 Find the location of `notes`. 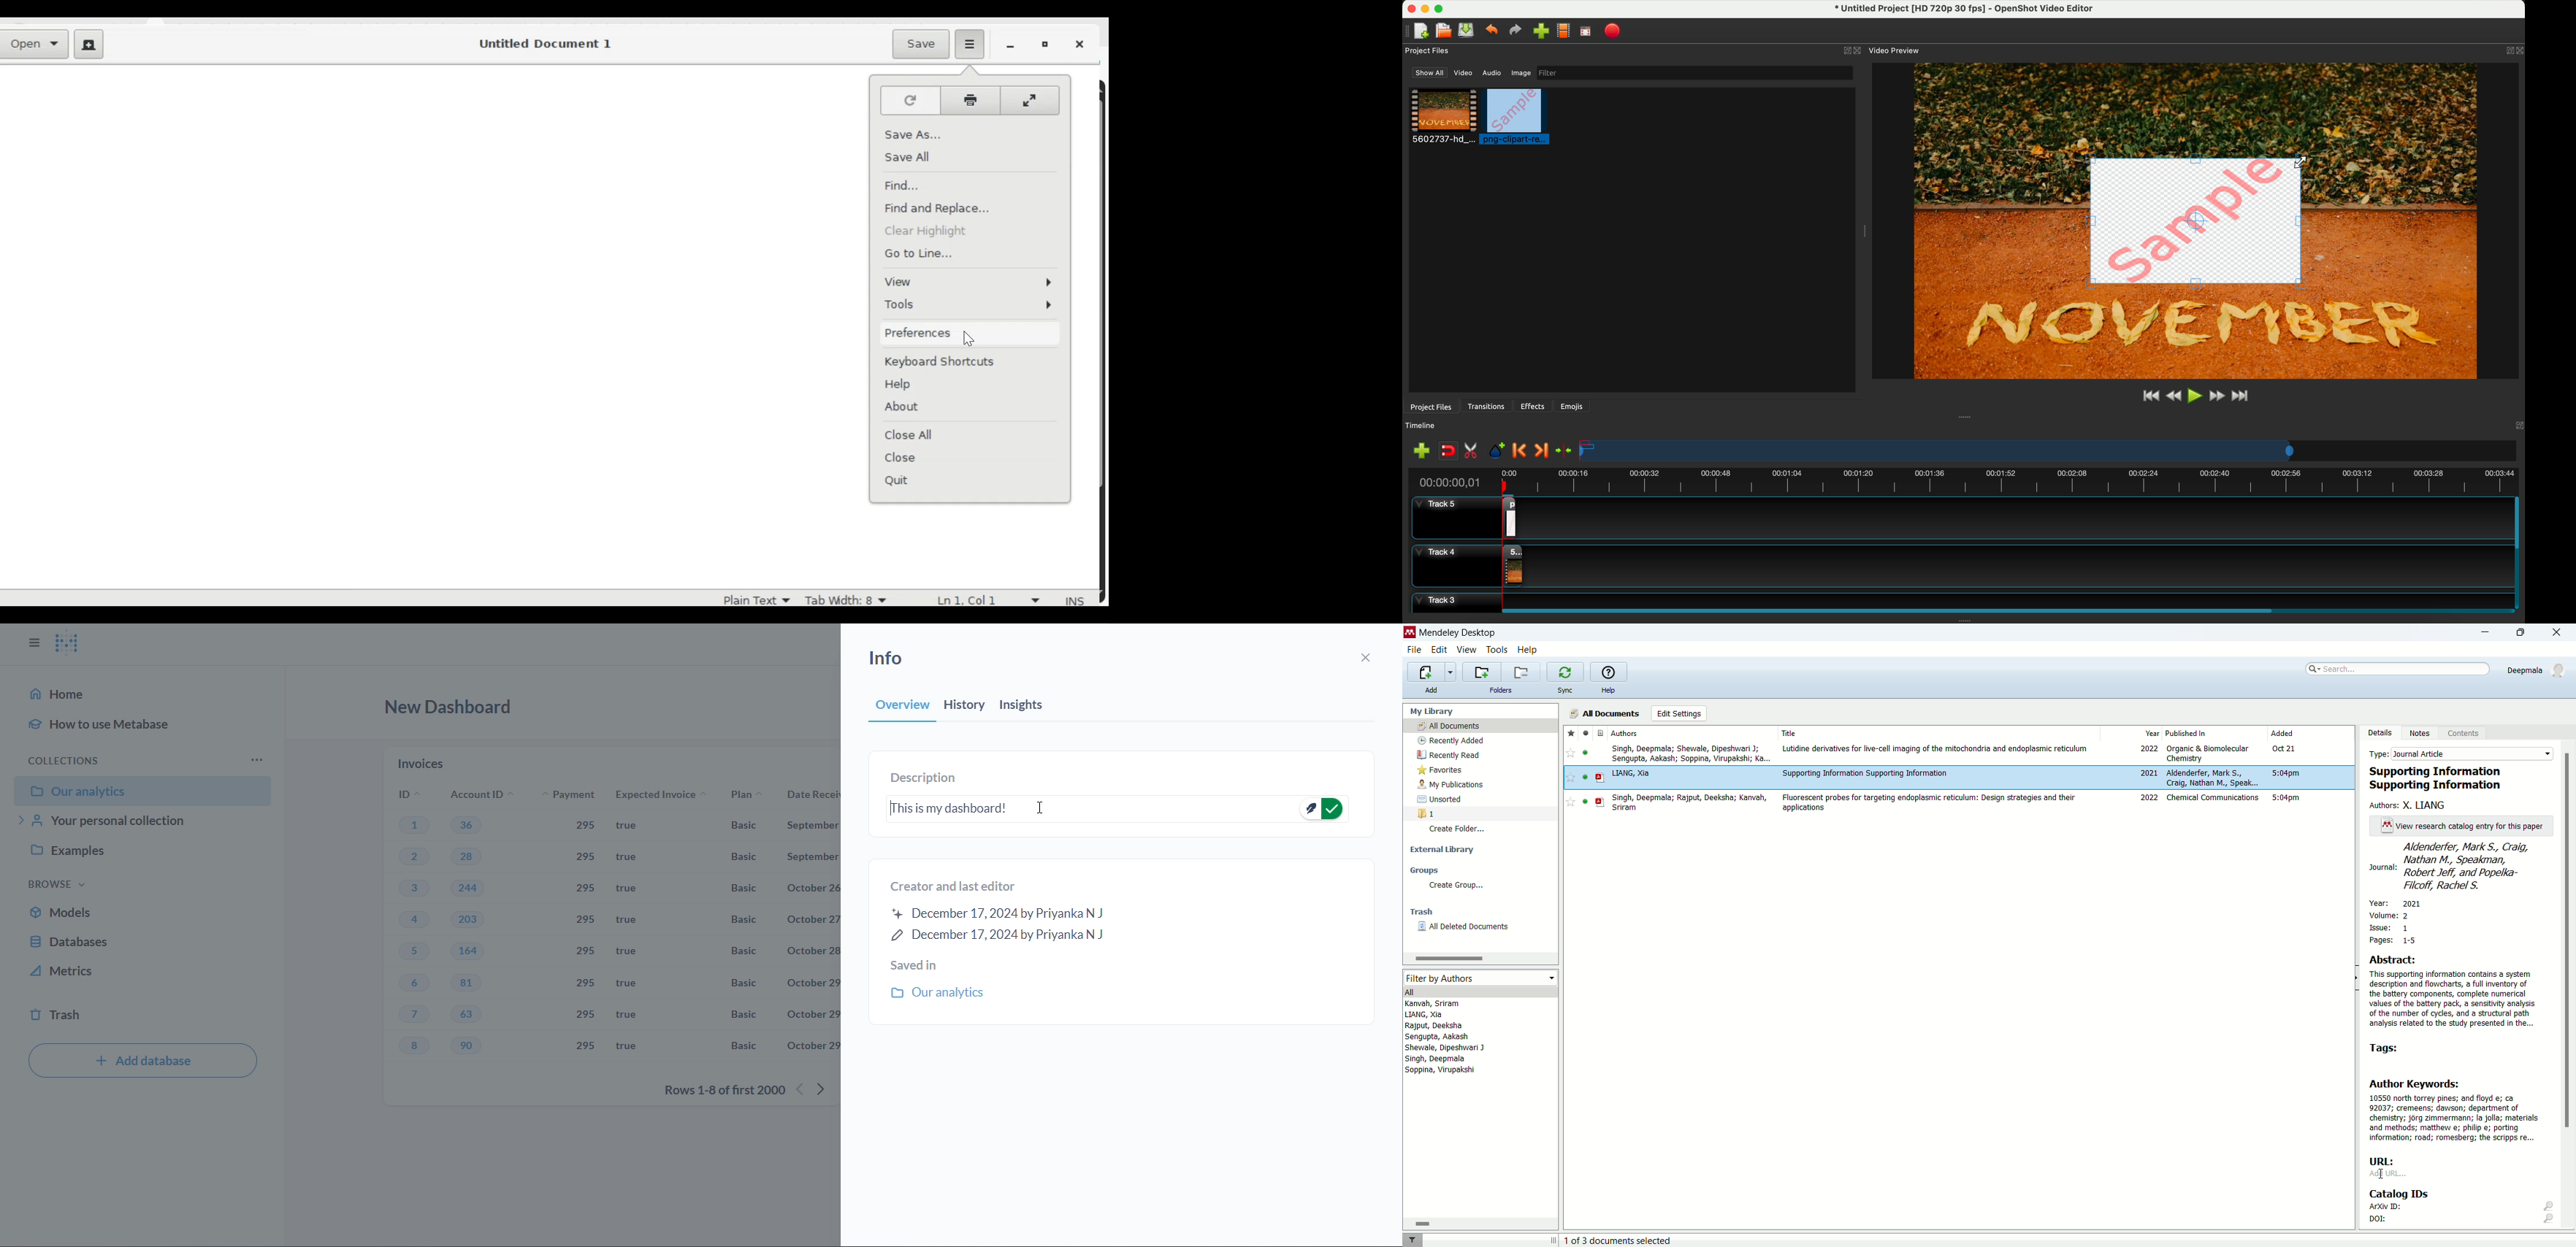

notes is located at coordinates (2423, 734).